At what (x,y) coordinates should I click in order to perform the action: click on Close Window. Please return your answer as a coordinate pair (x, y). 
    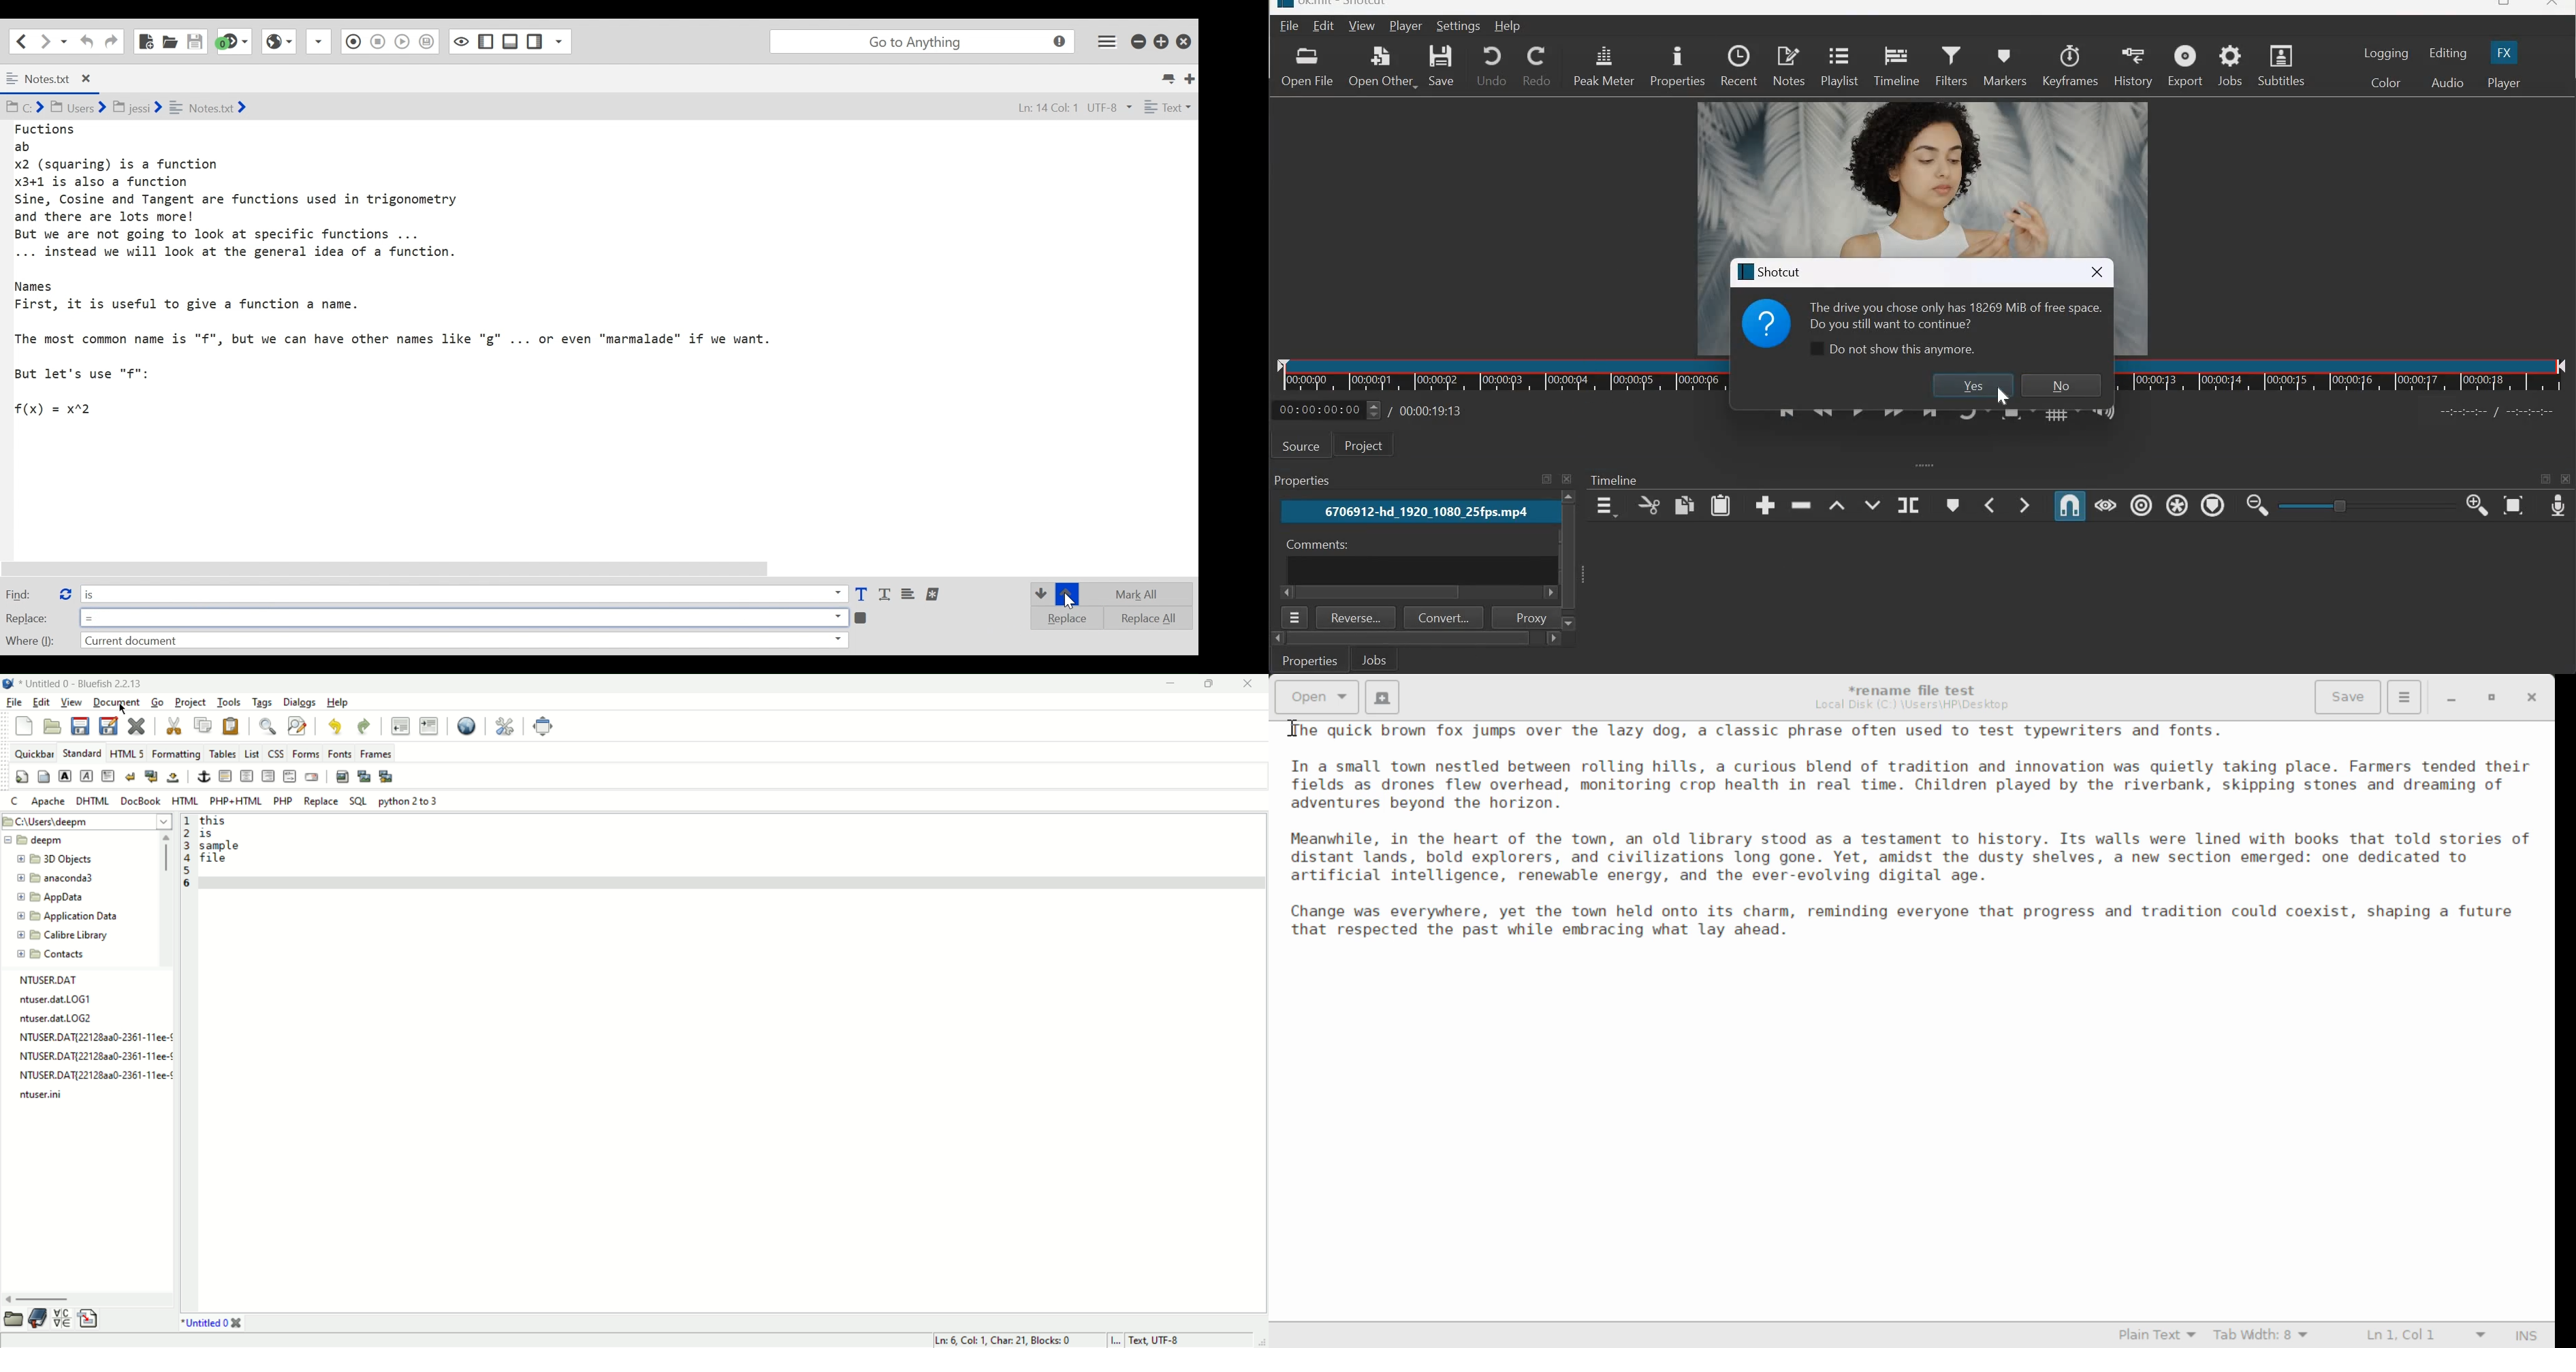
    Looking at the image, I should click on (2535, 699).